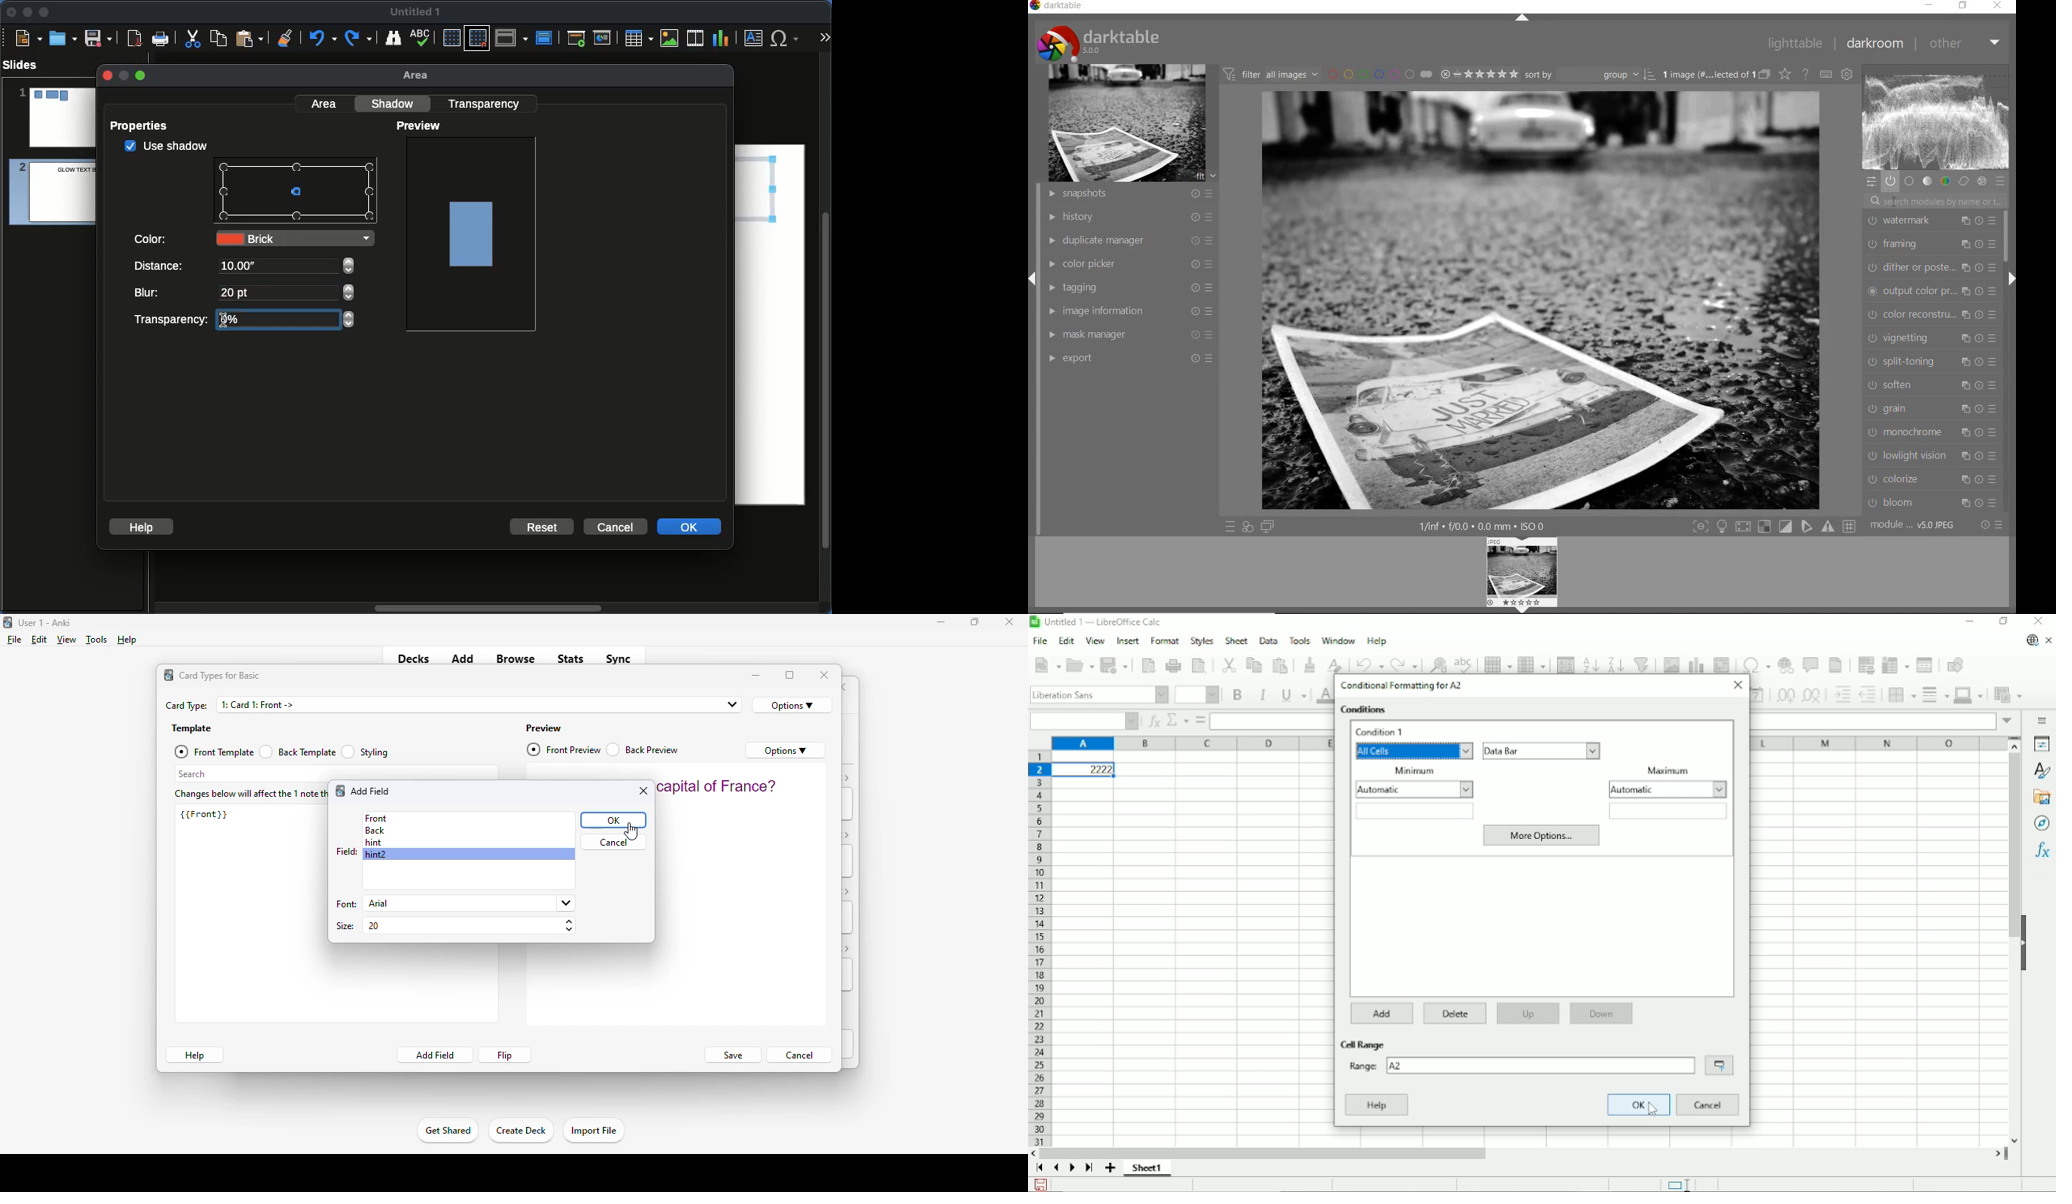  What do you see at coordinates (1696, 664) in the screenshot?
I see `Insert chart` at bounding box center [1696, 664].